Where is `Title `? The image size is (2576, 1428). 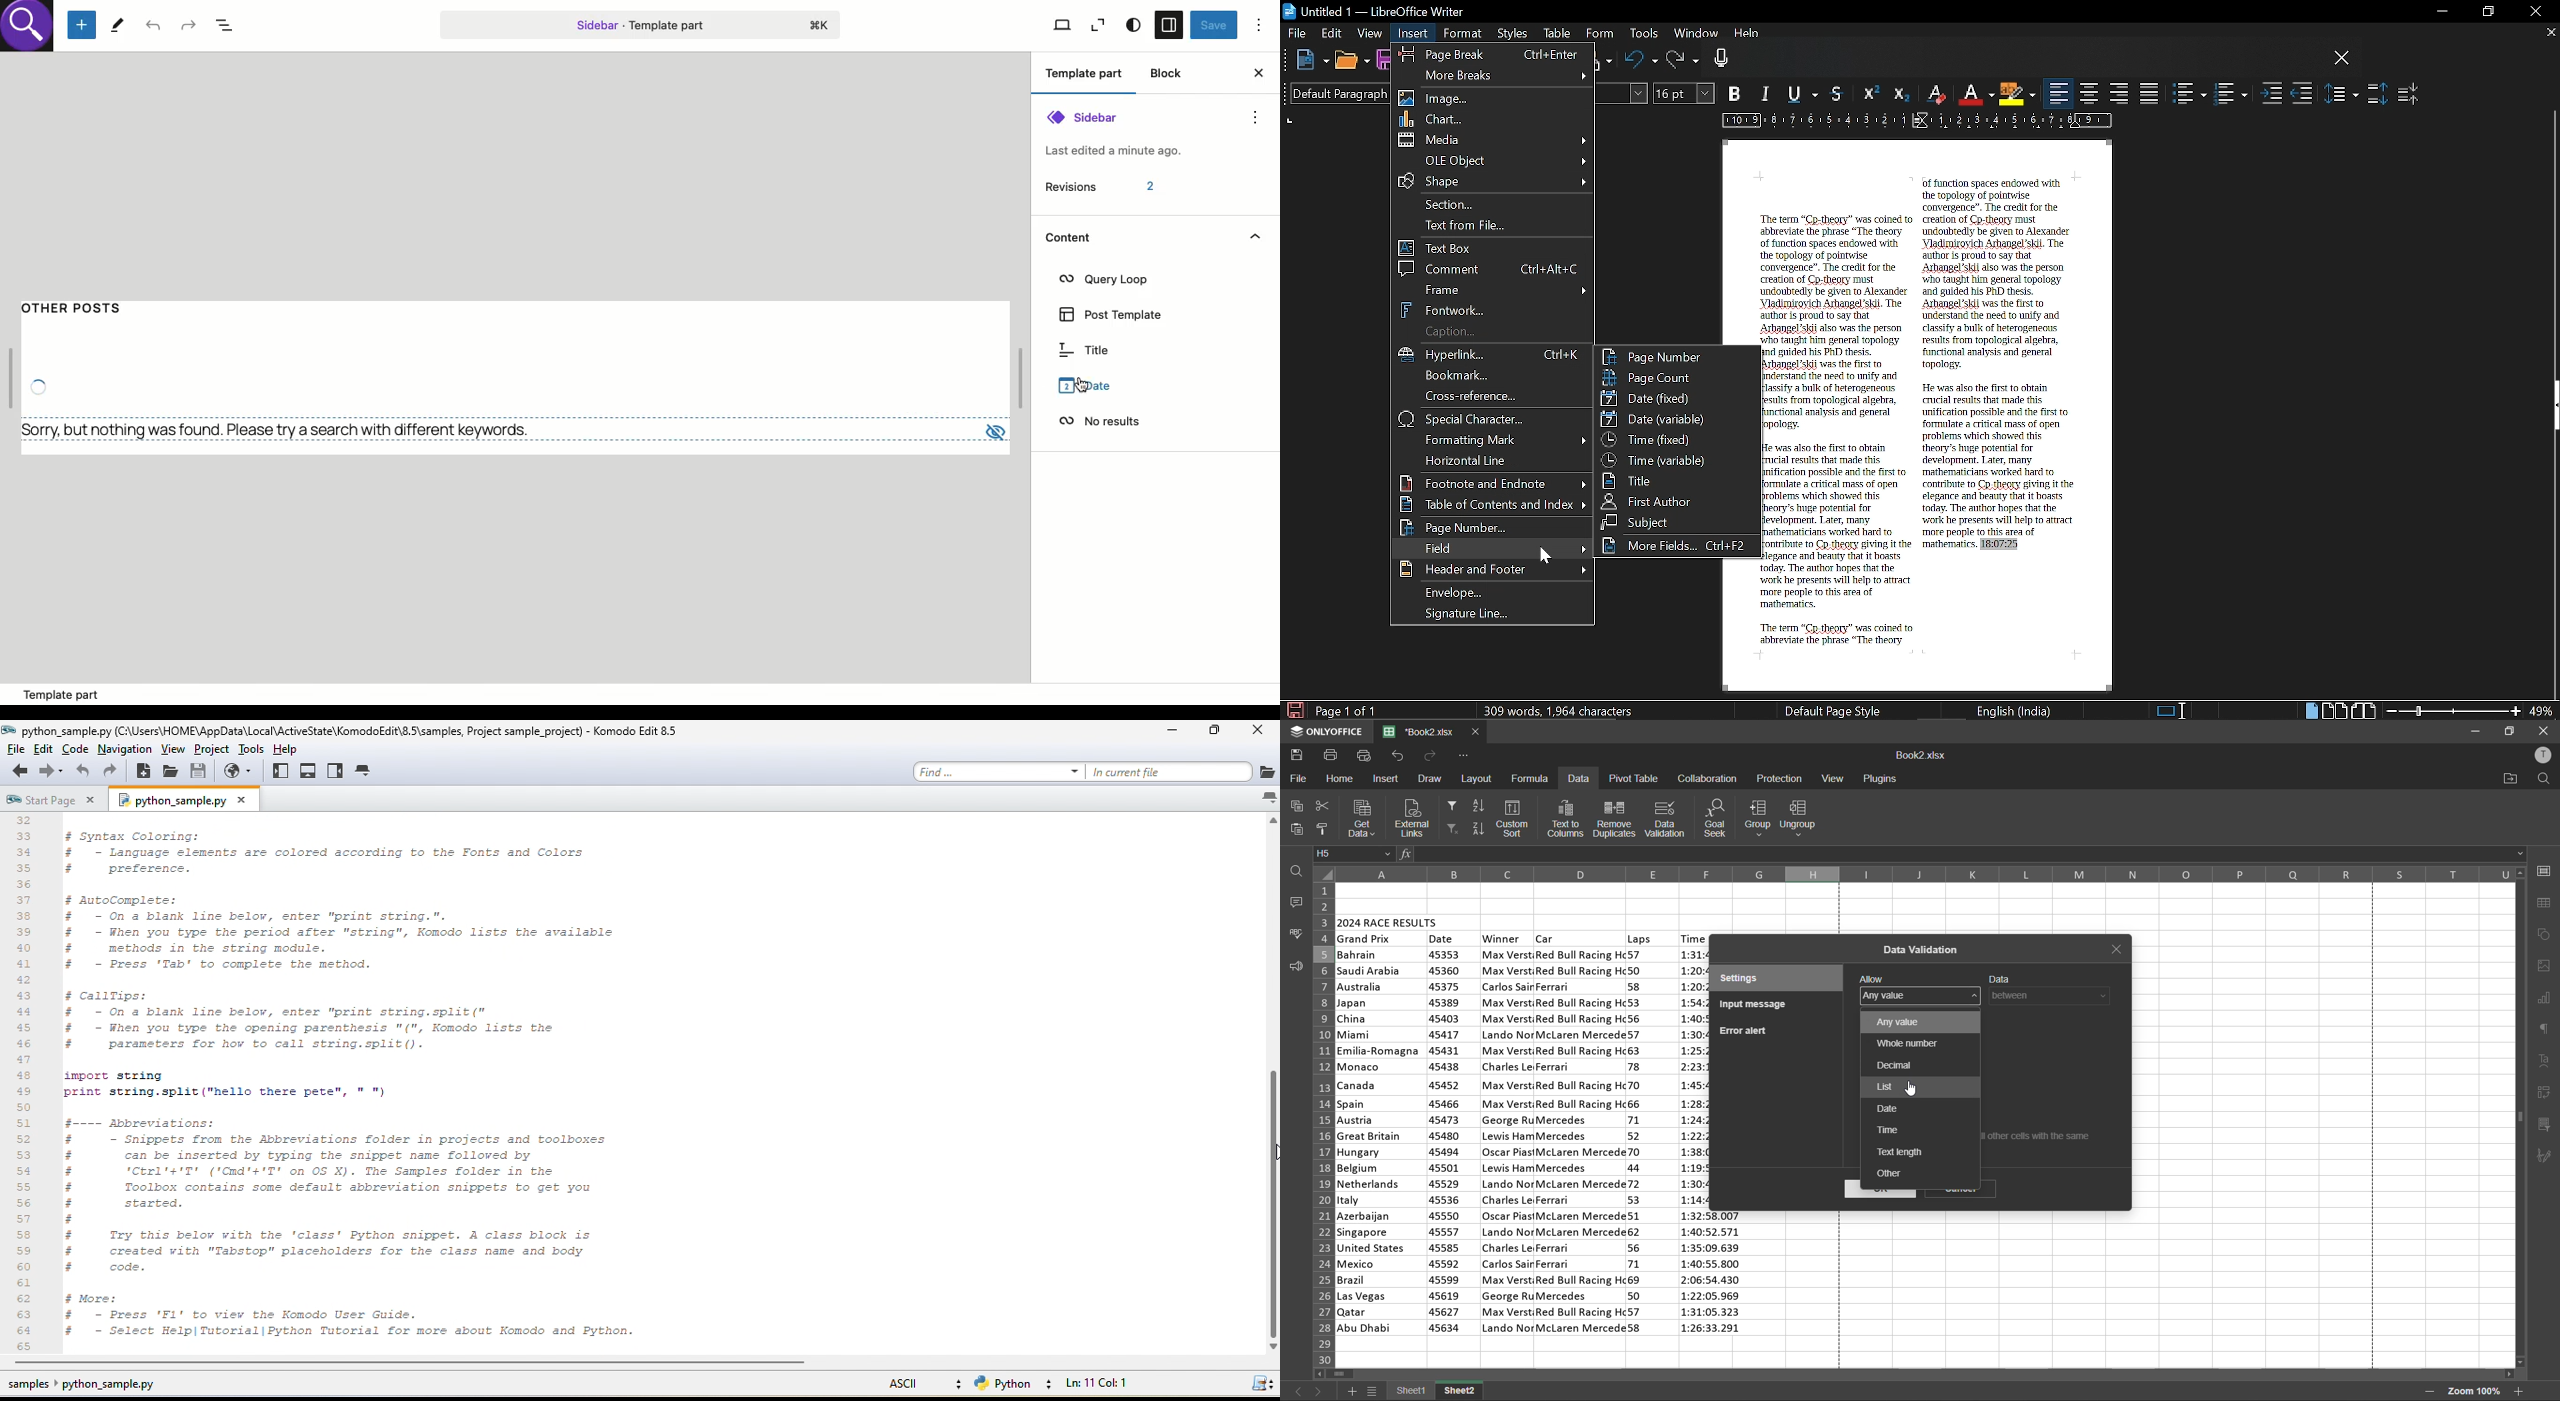 Title  is located at coordinates (1084, 350).